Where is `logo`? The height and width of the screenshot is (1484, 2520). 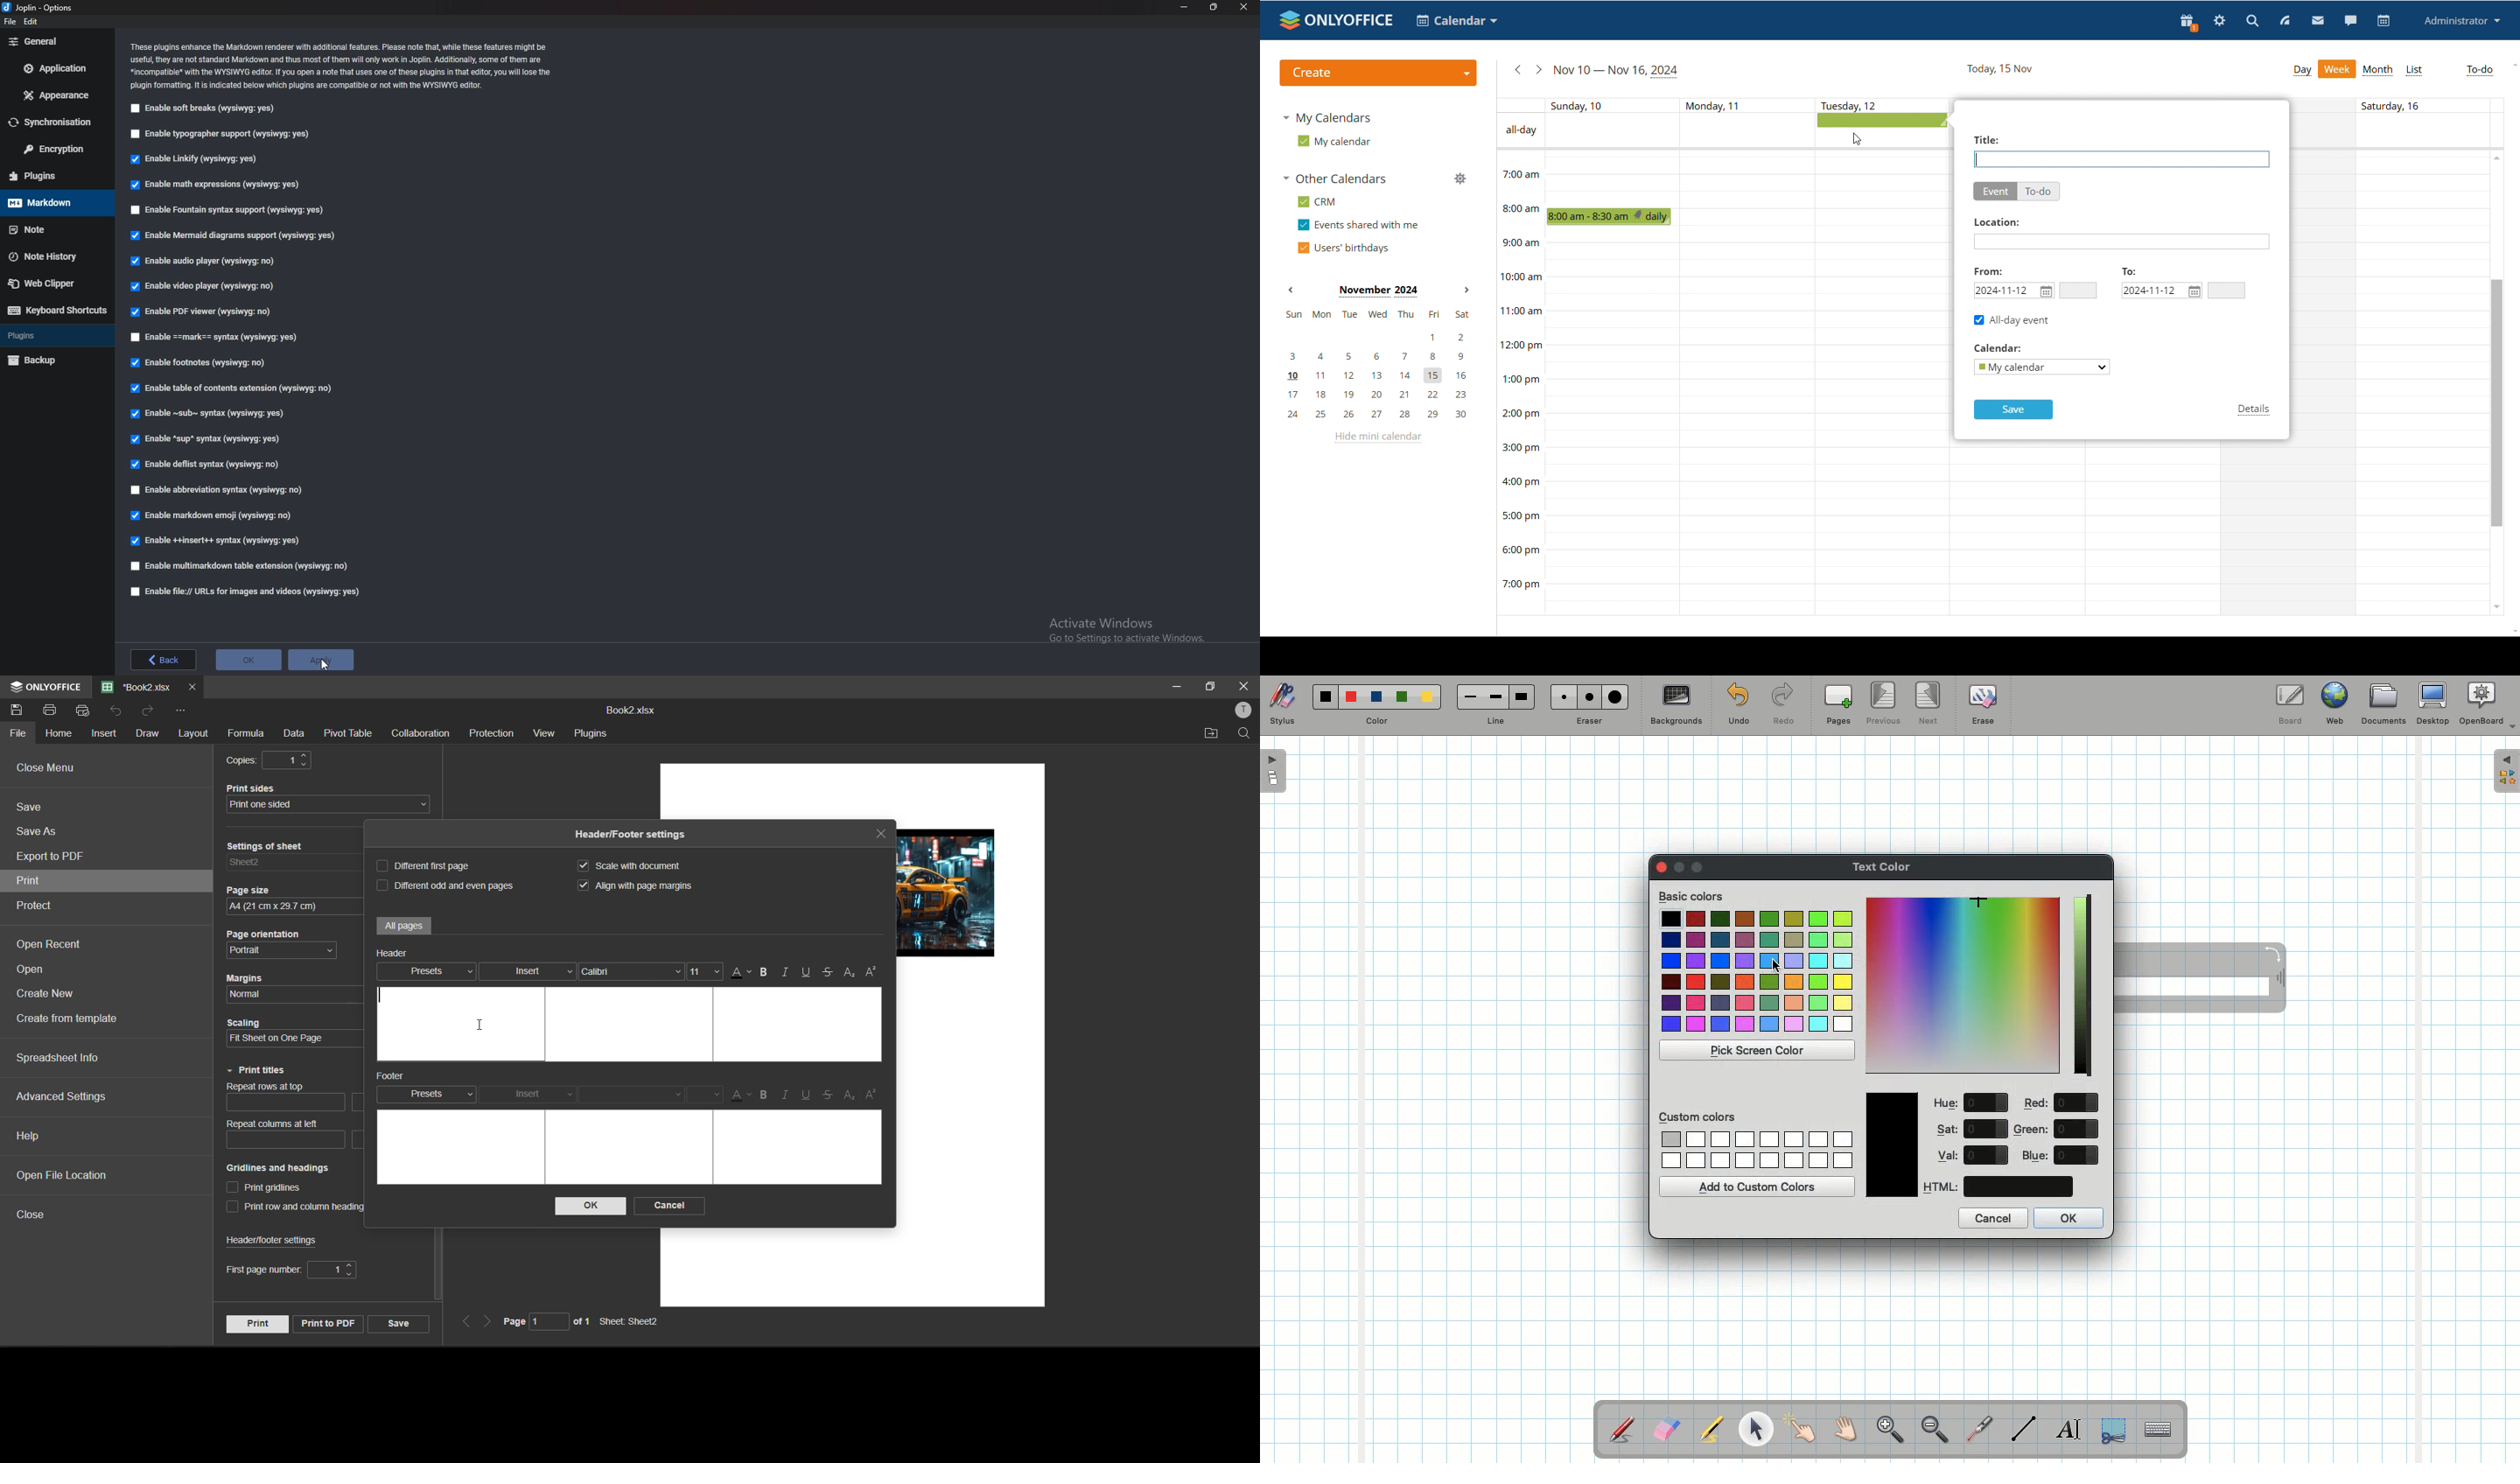 logo is located at coordinates (1337, 21).